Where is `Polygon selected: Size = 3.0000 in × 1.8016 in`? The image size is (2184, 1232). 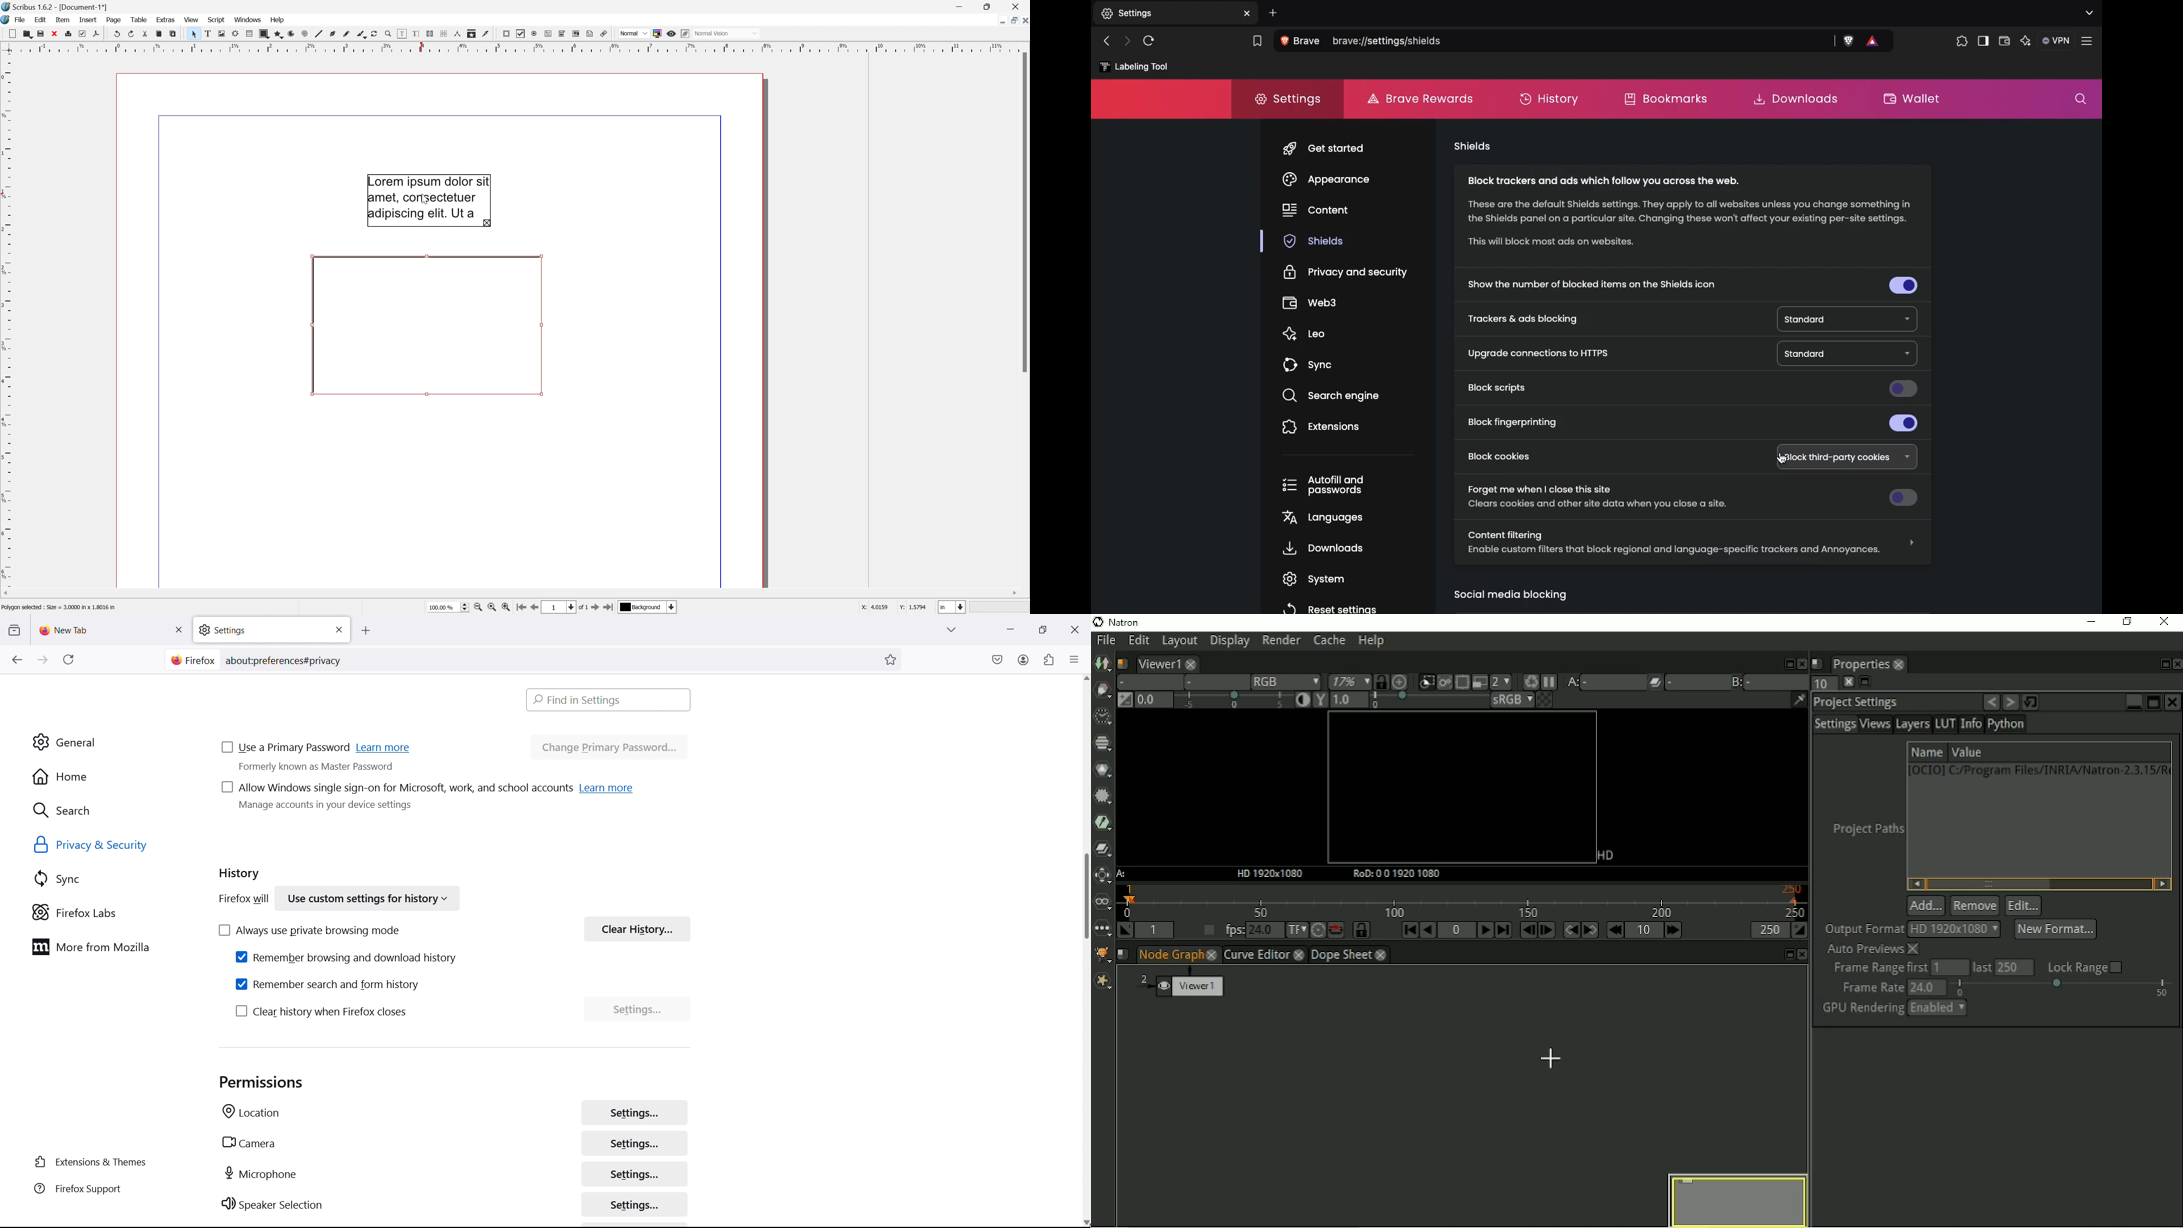
Polygon selected: Size = 3.0000 in × 1.8016 in is located at coordinates (61, 607).